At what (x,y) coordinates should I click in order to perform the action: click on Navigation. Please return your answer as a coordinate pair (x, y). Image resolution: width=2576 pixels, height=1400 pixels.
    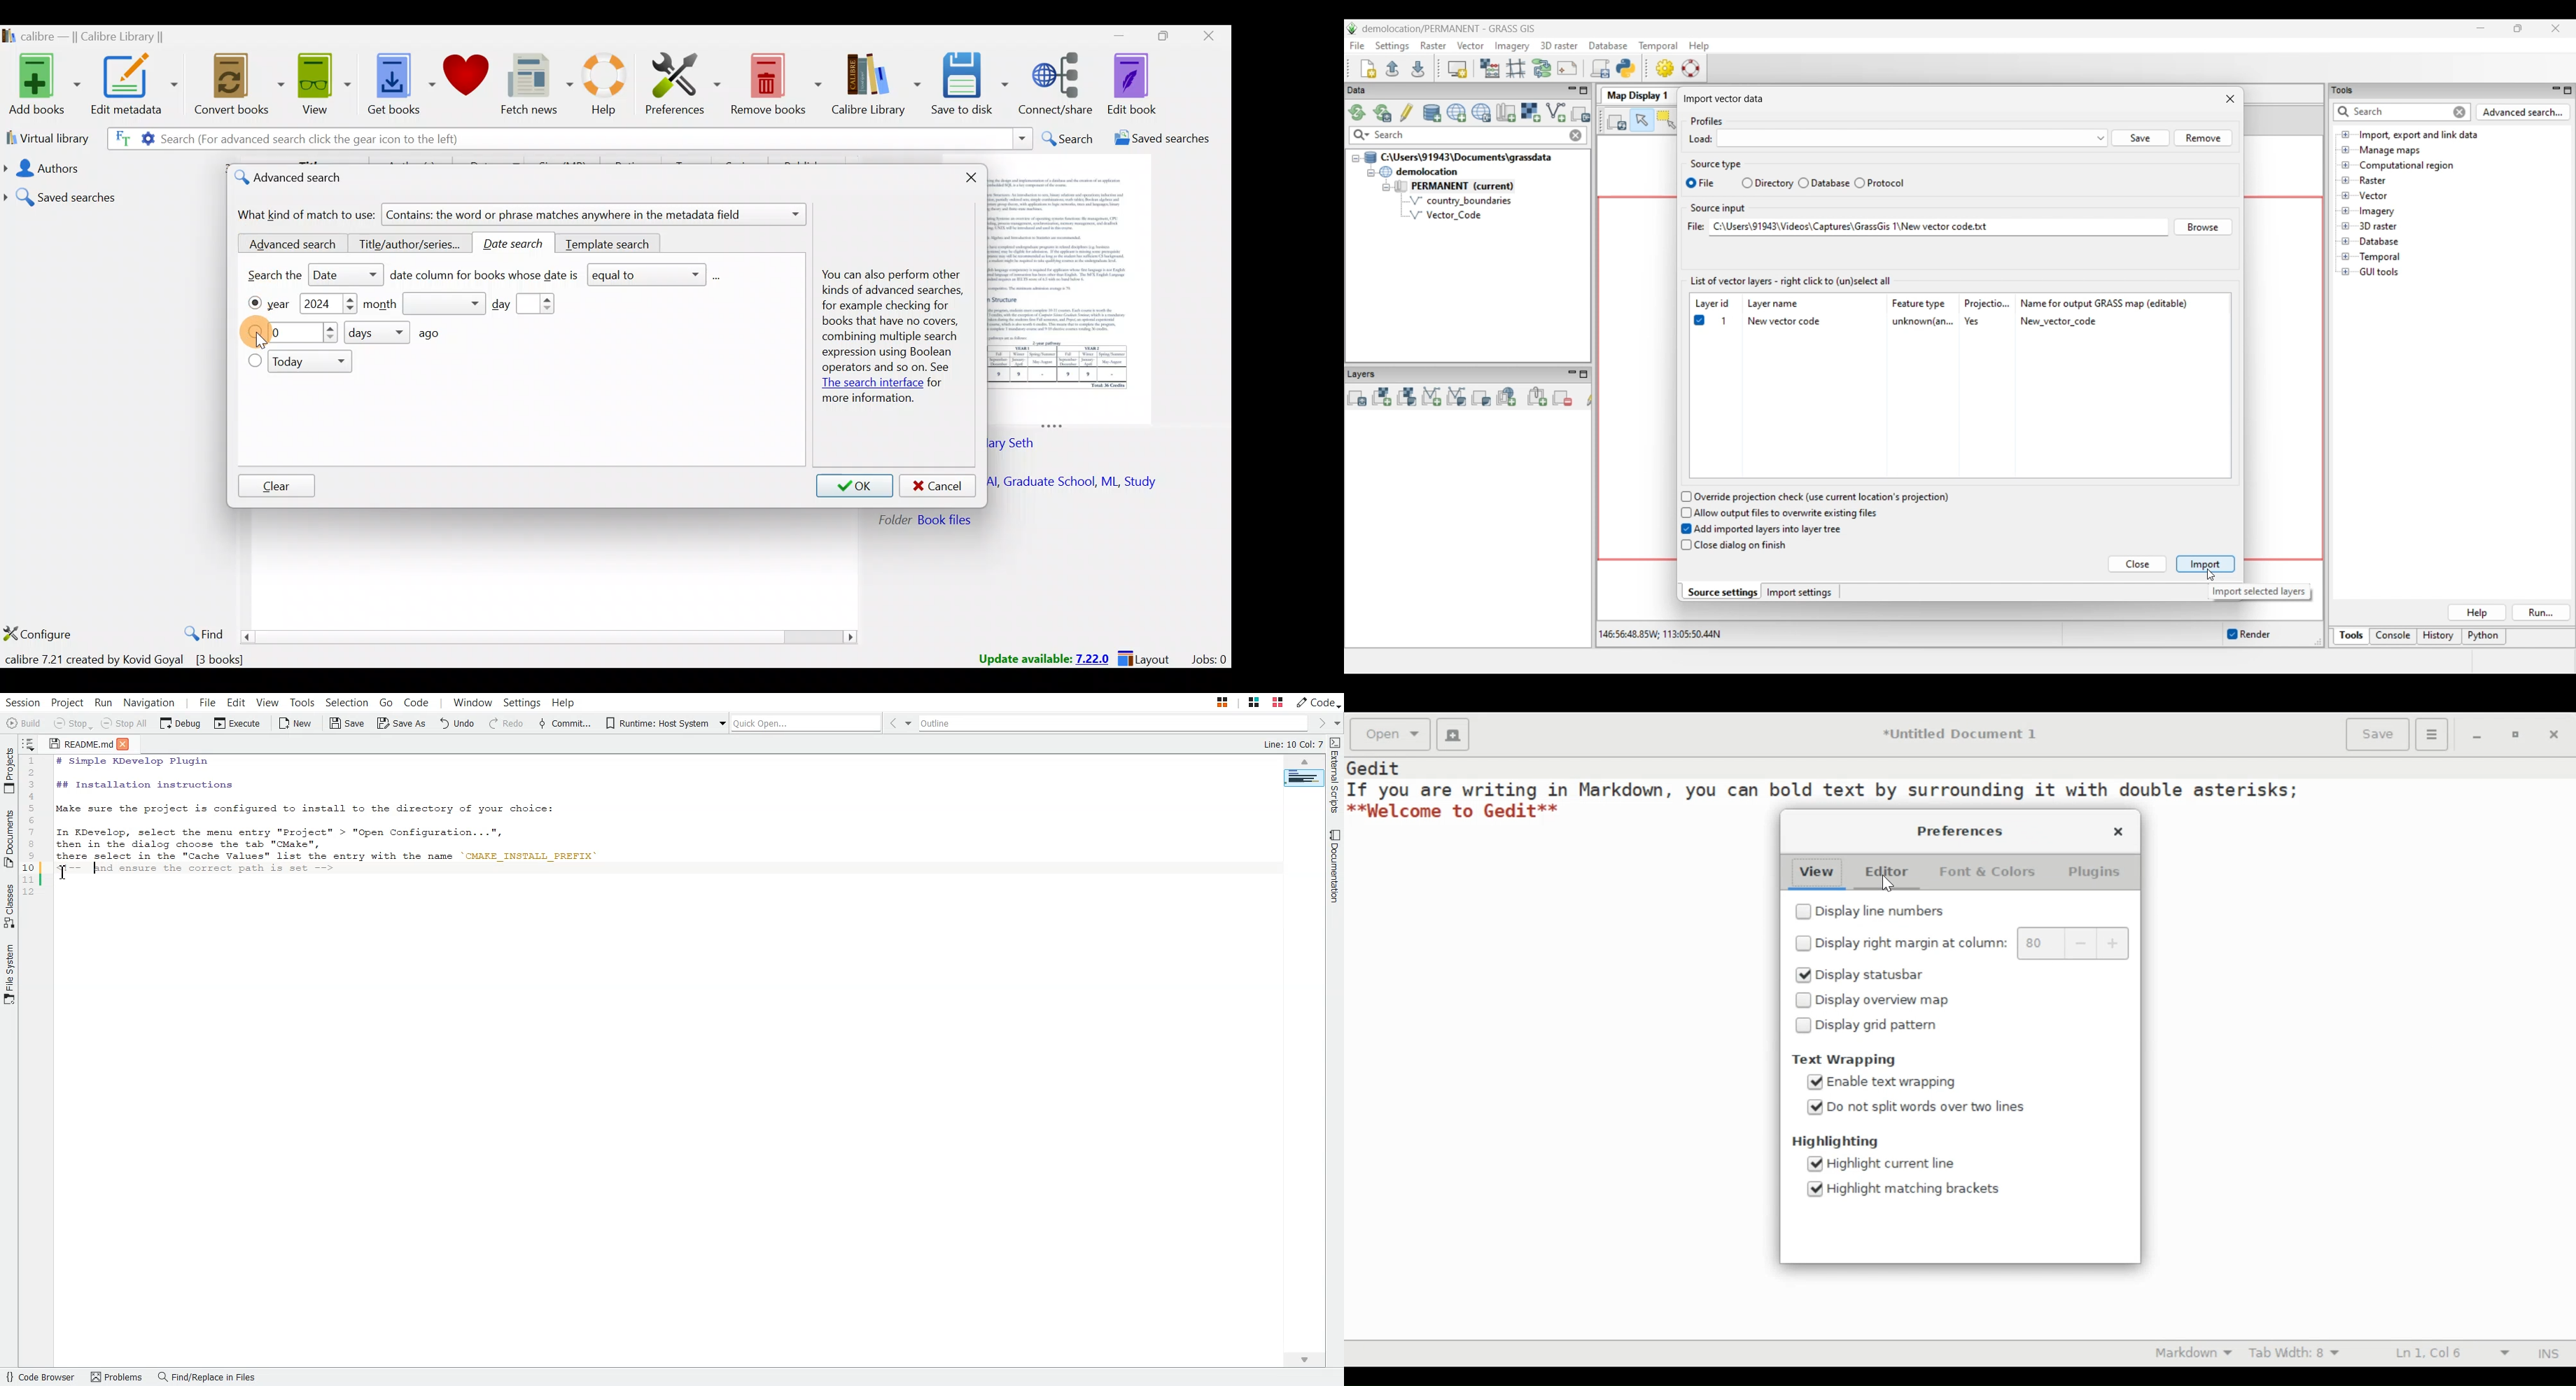
    Looking at the image, I should click on (149, 701).